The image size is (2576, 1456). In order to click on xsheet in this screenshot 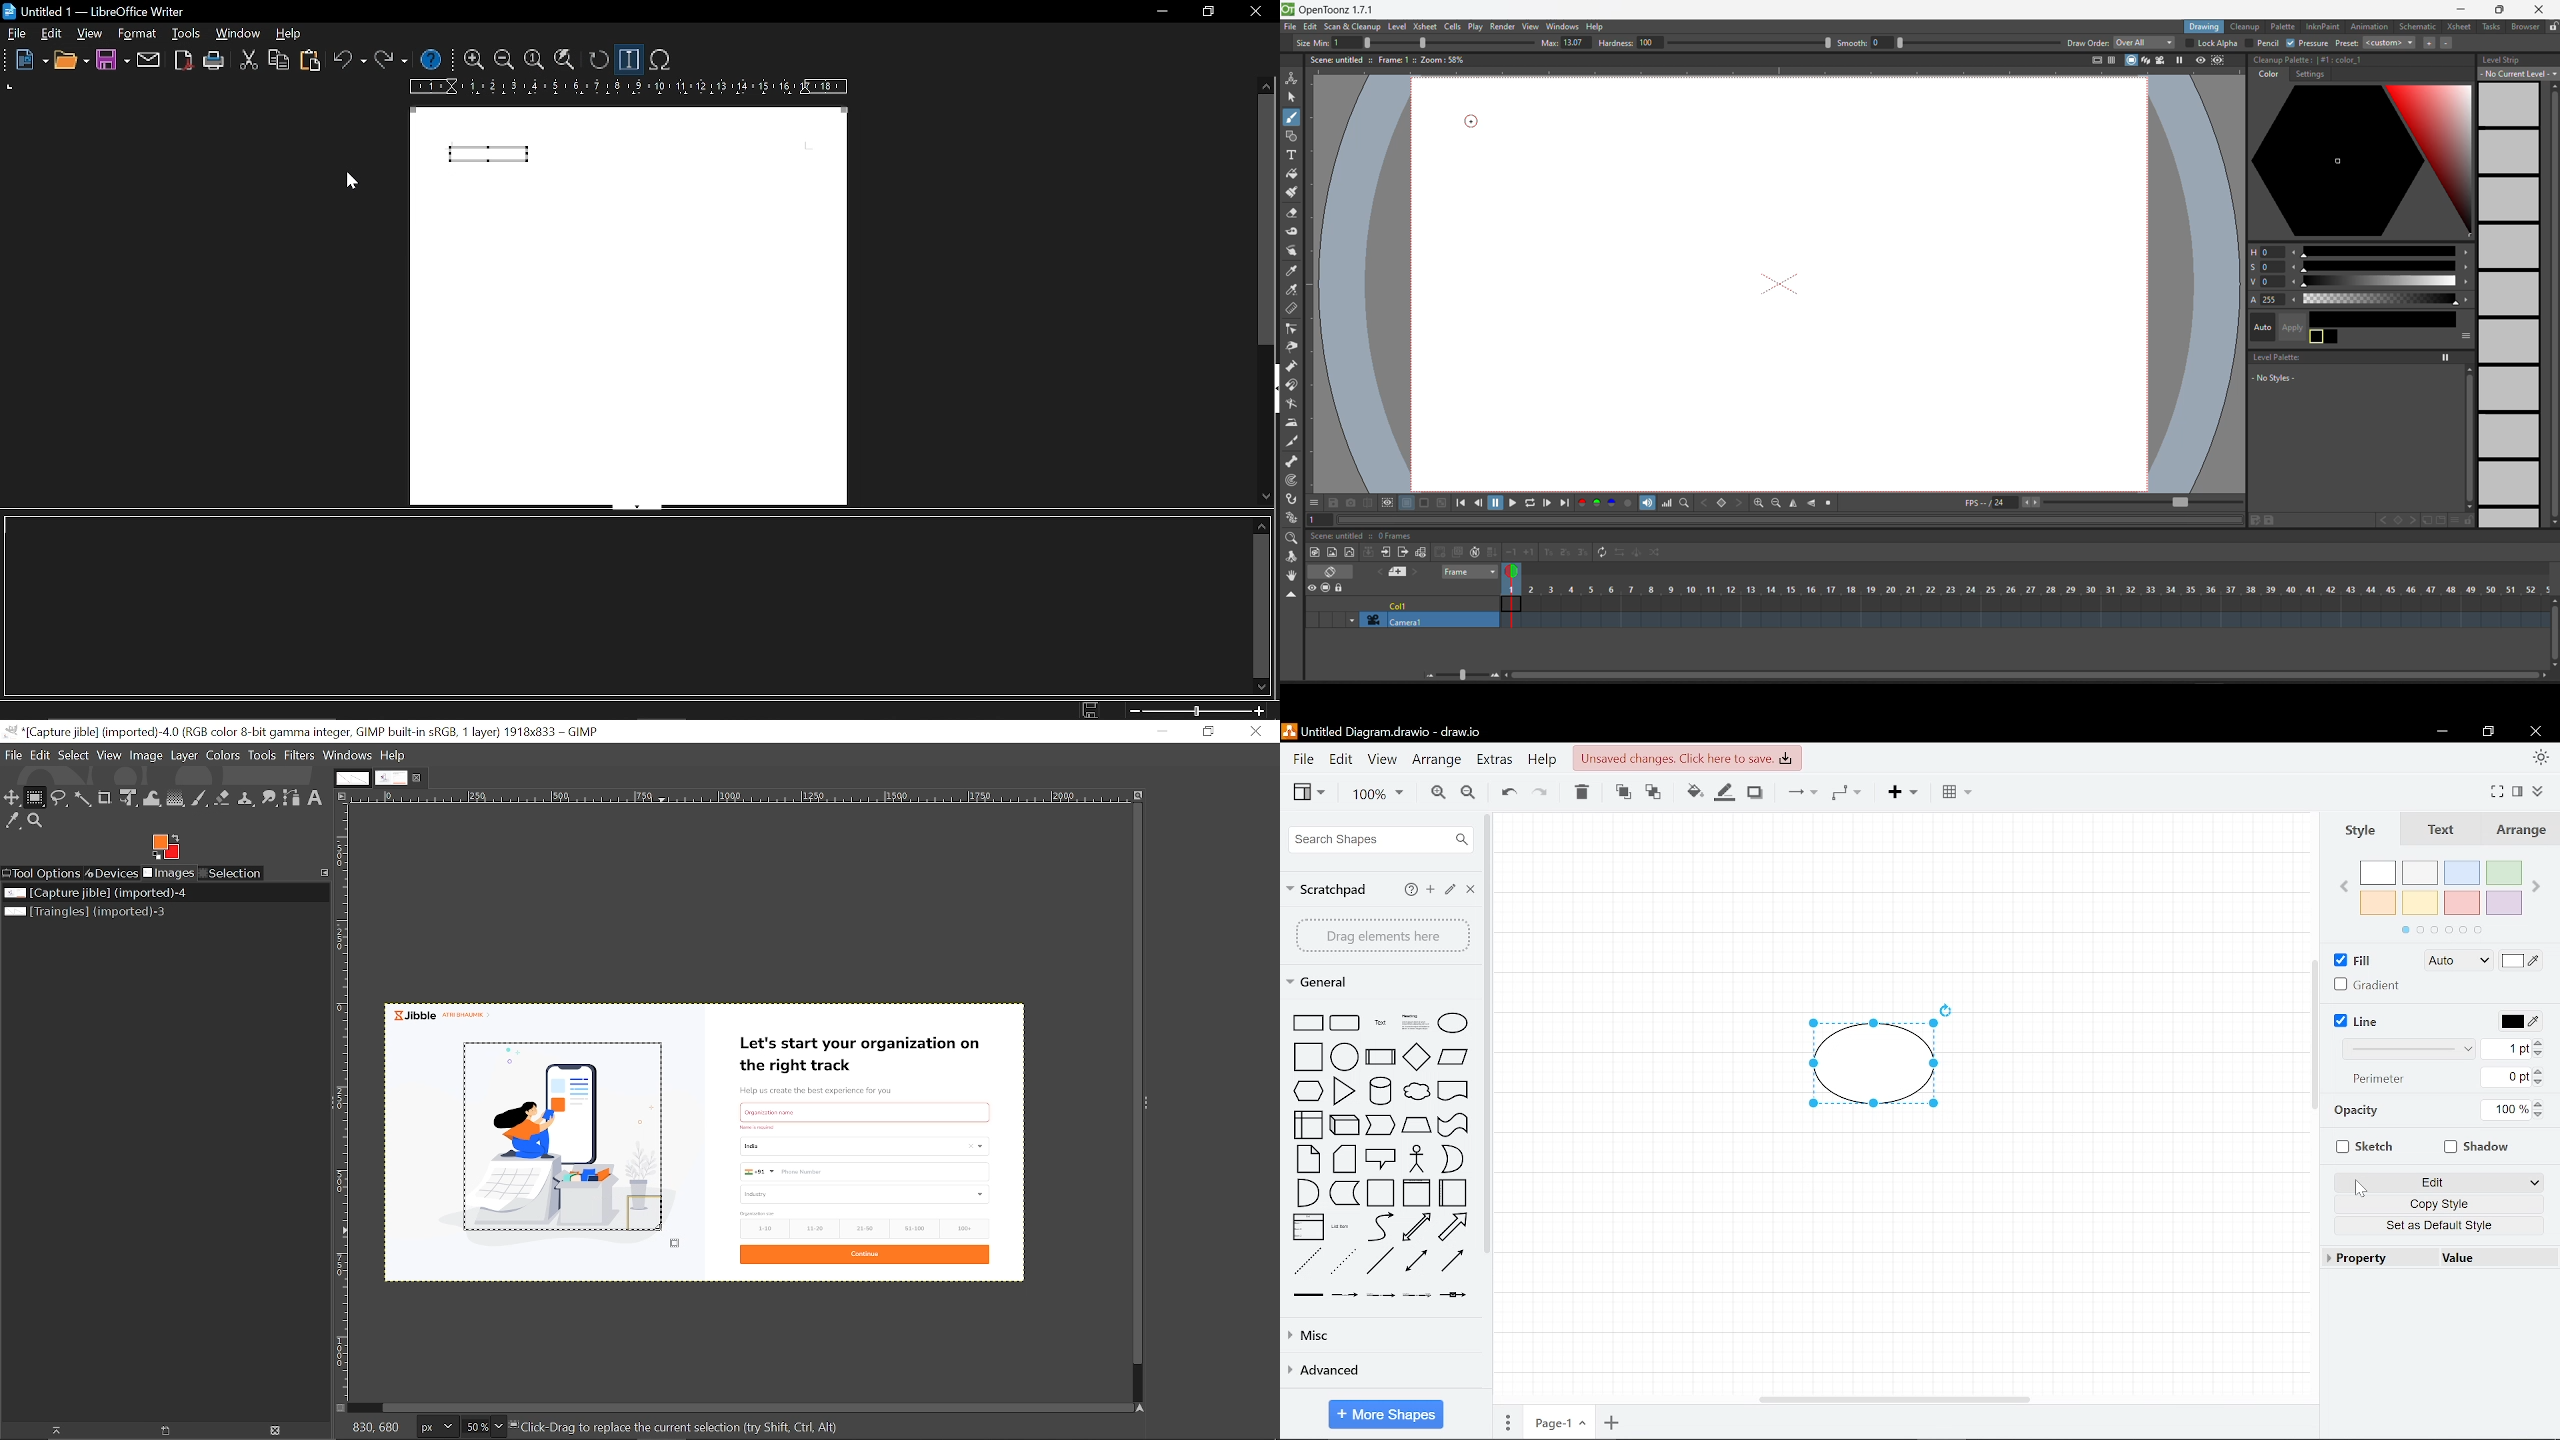, I will do `click(2456, 27)`.